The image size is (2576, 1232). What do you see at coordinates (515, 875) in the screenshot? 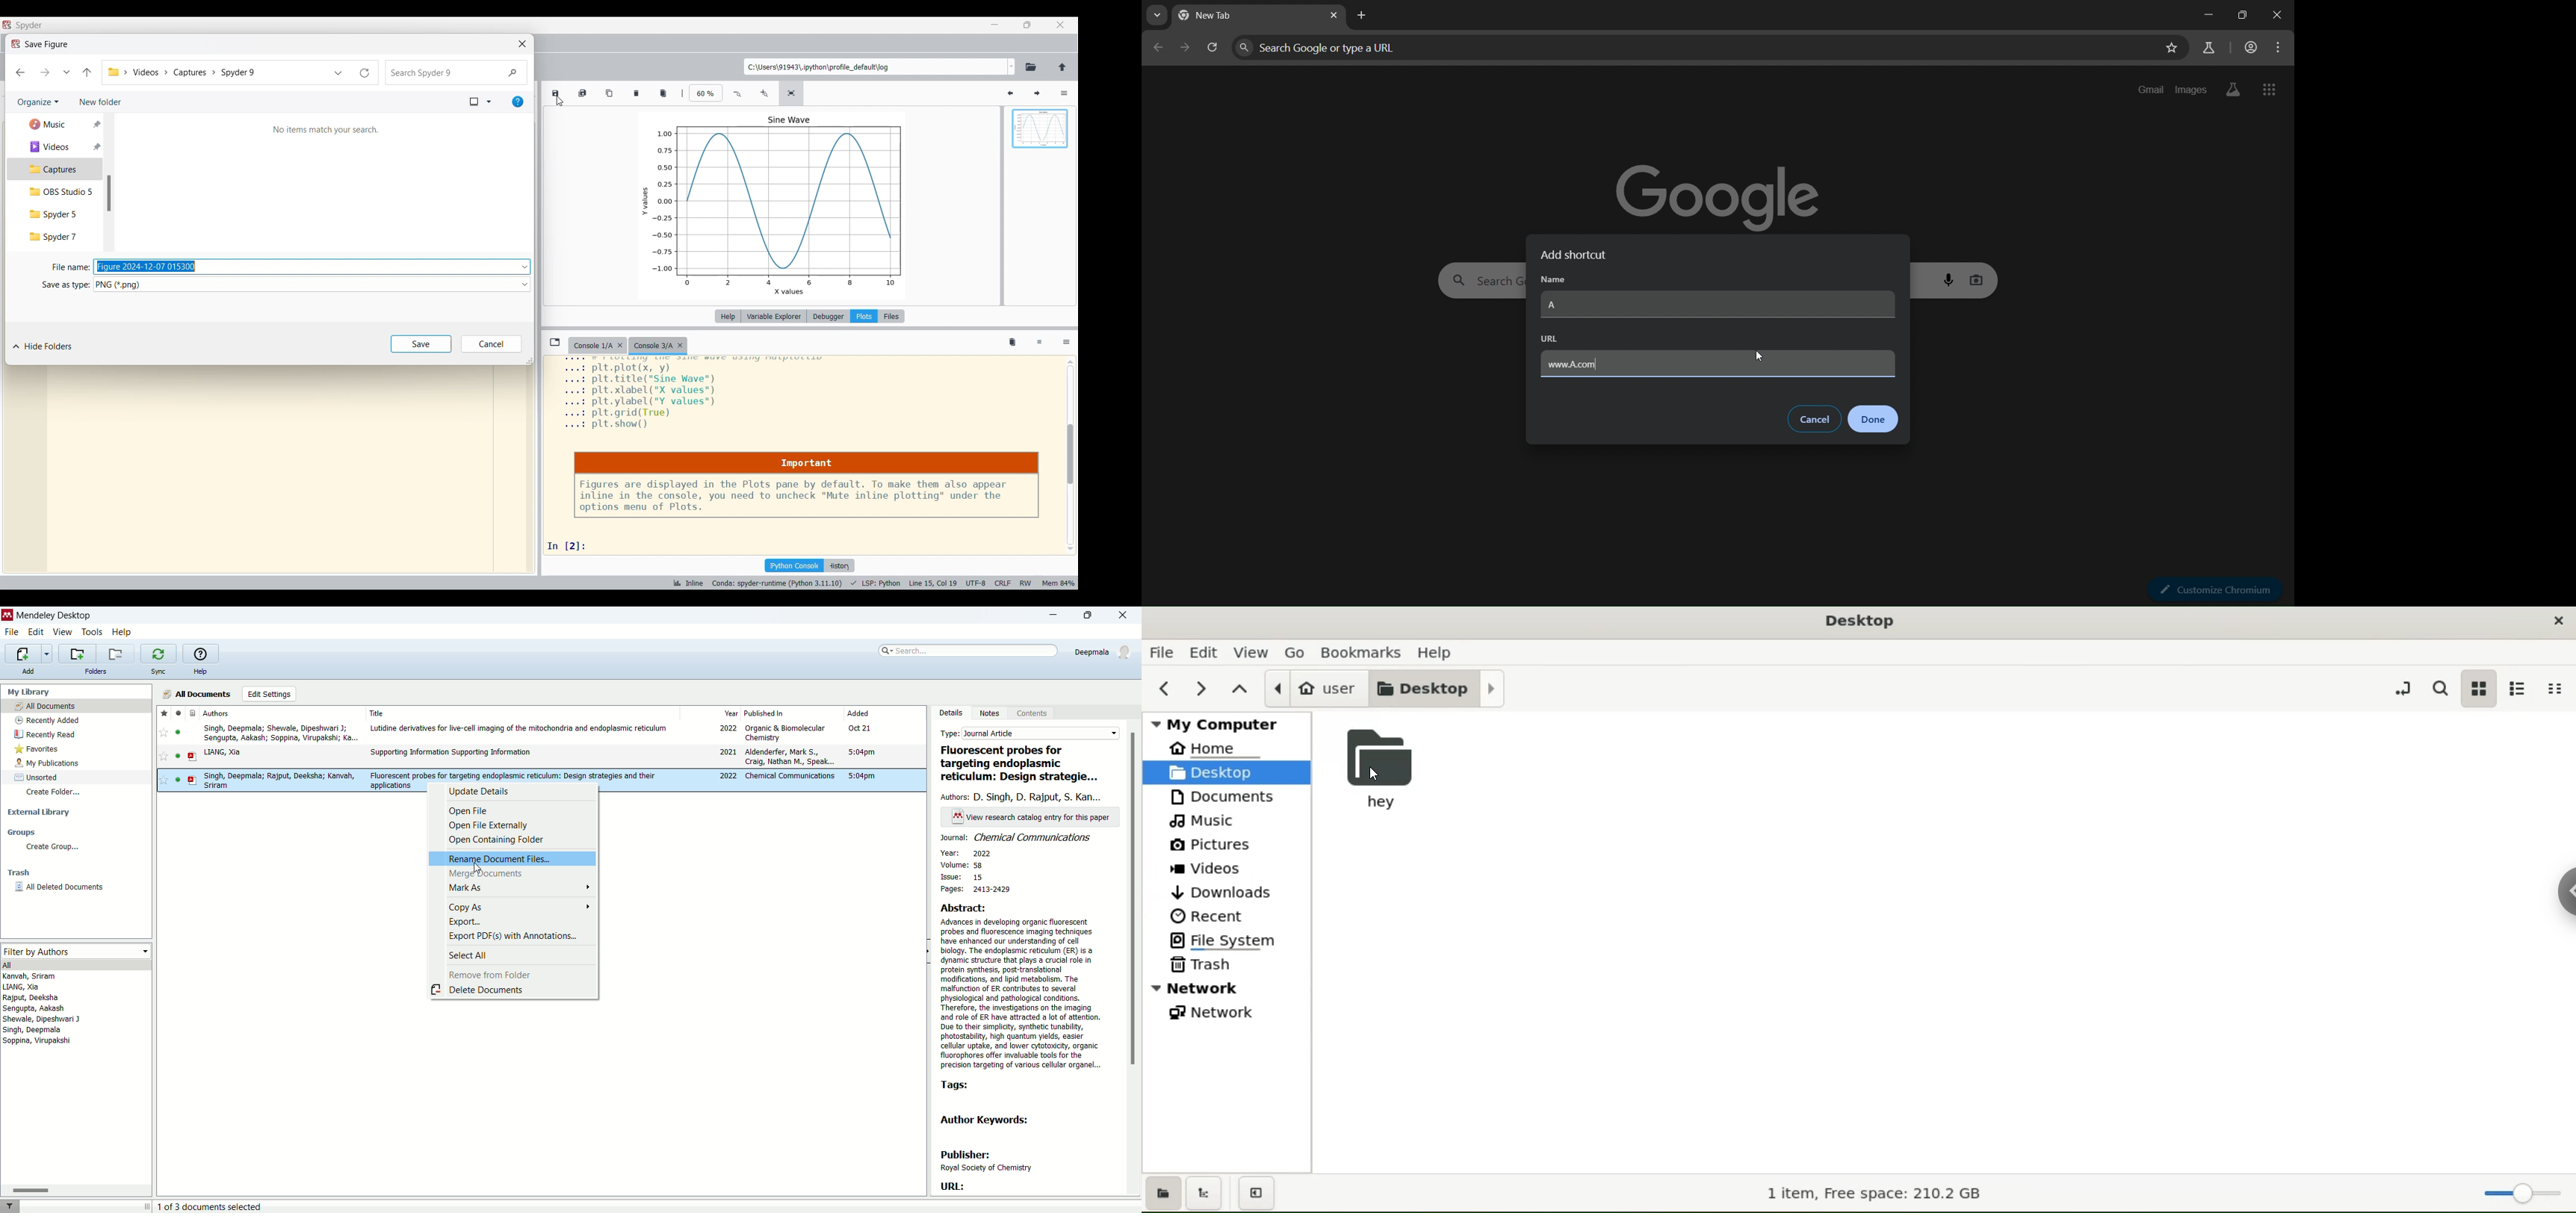
I see `merge documents` at bounding box center [515, 875].